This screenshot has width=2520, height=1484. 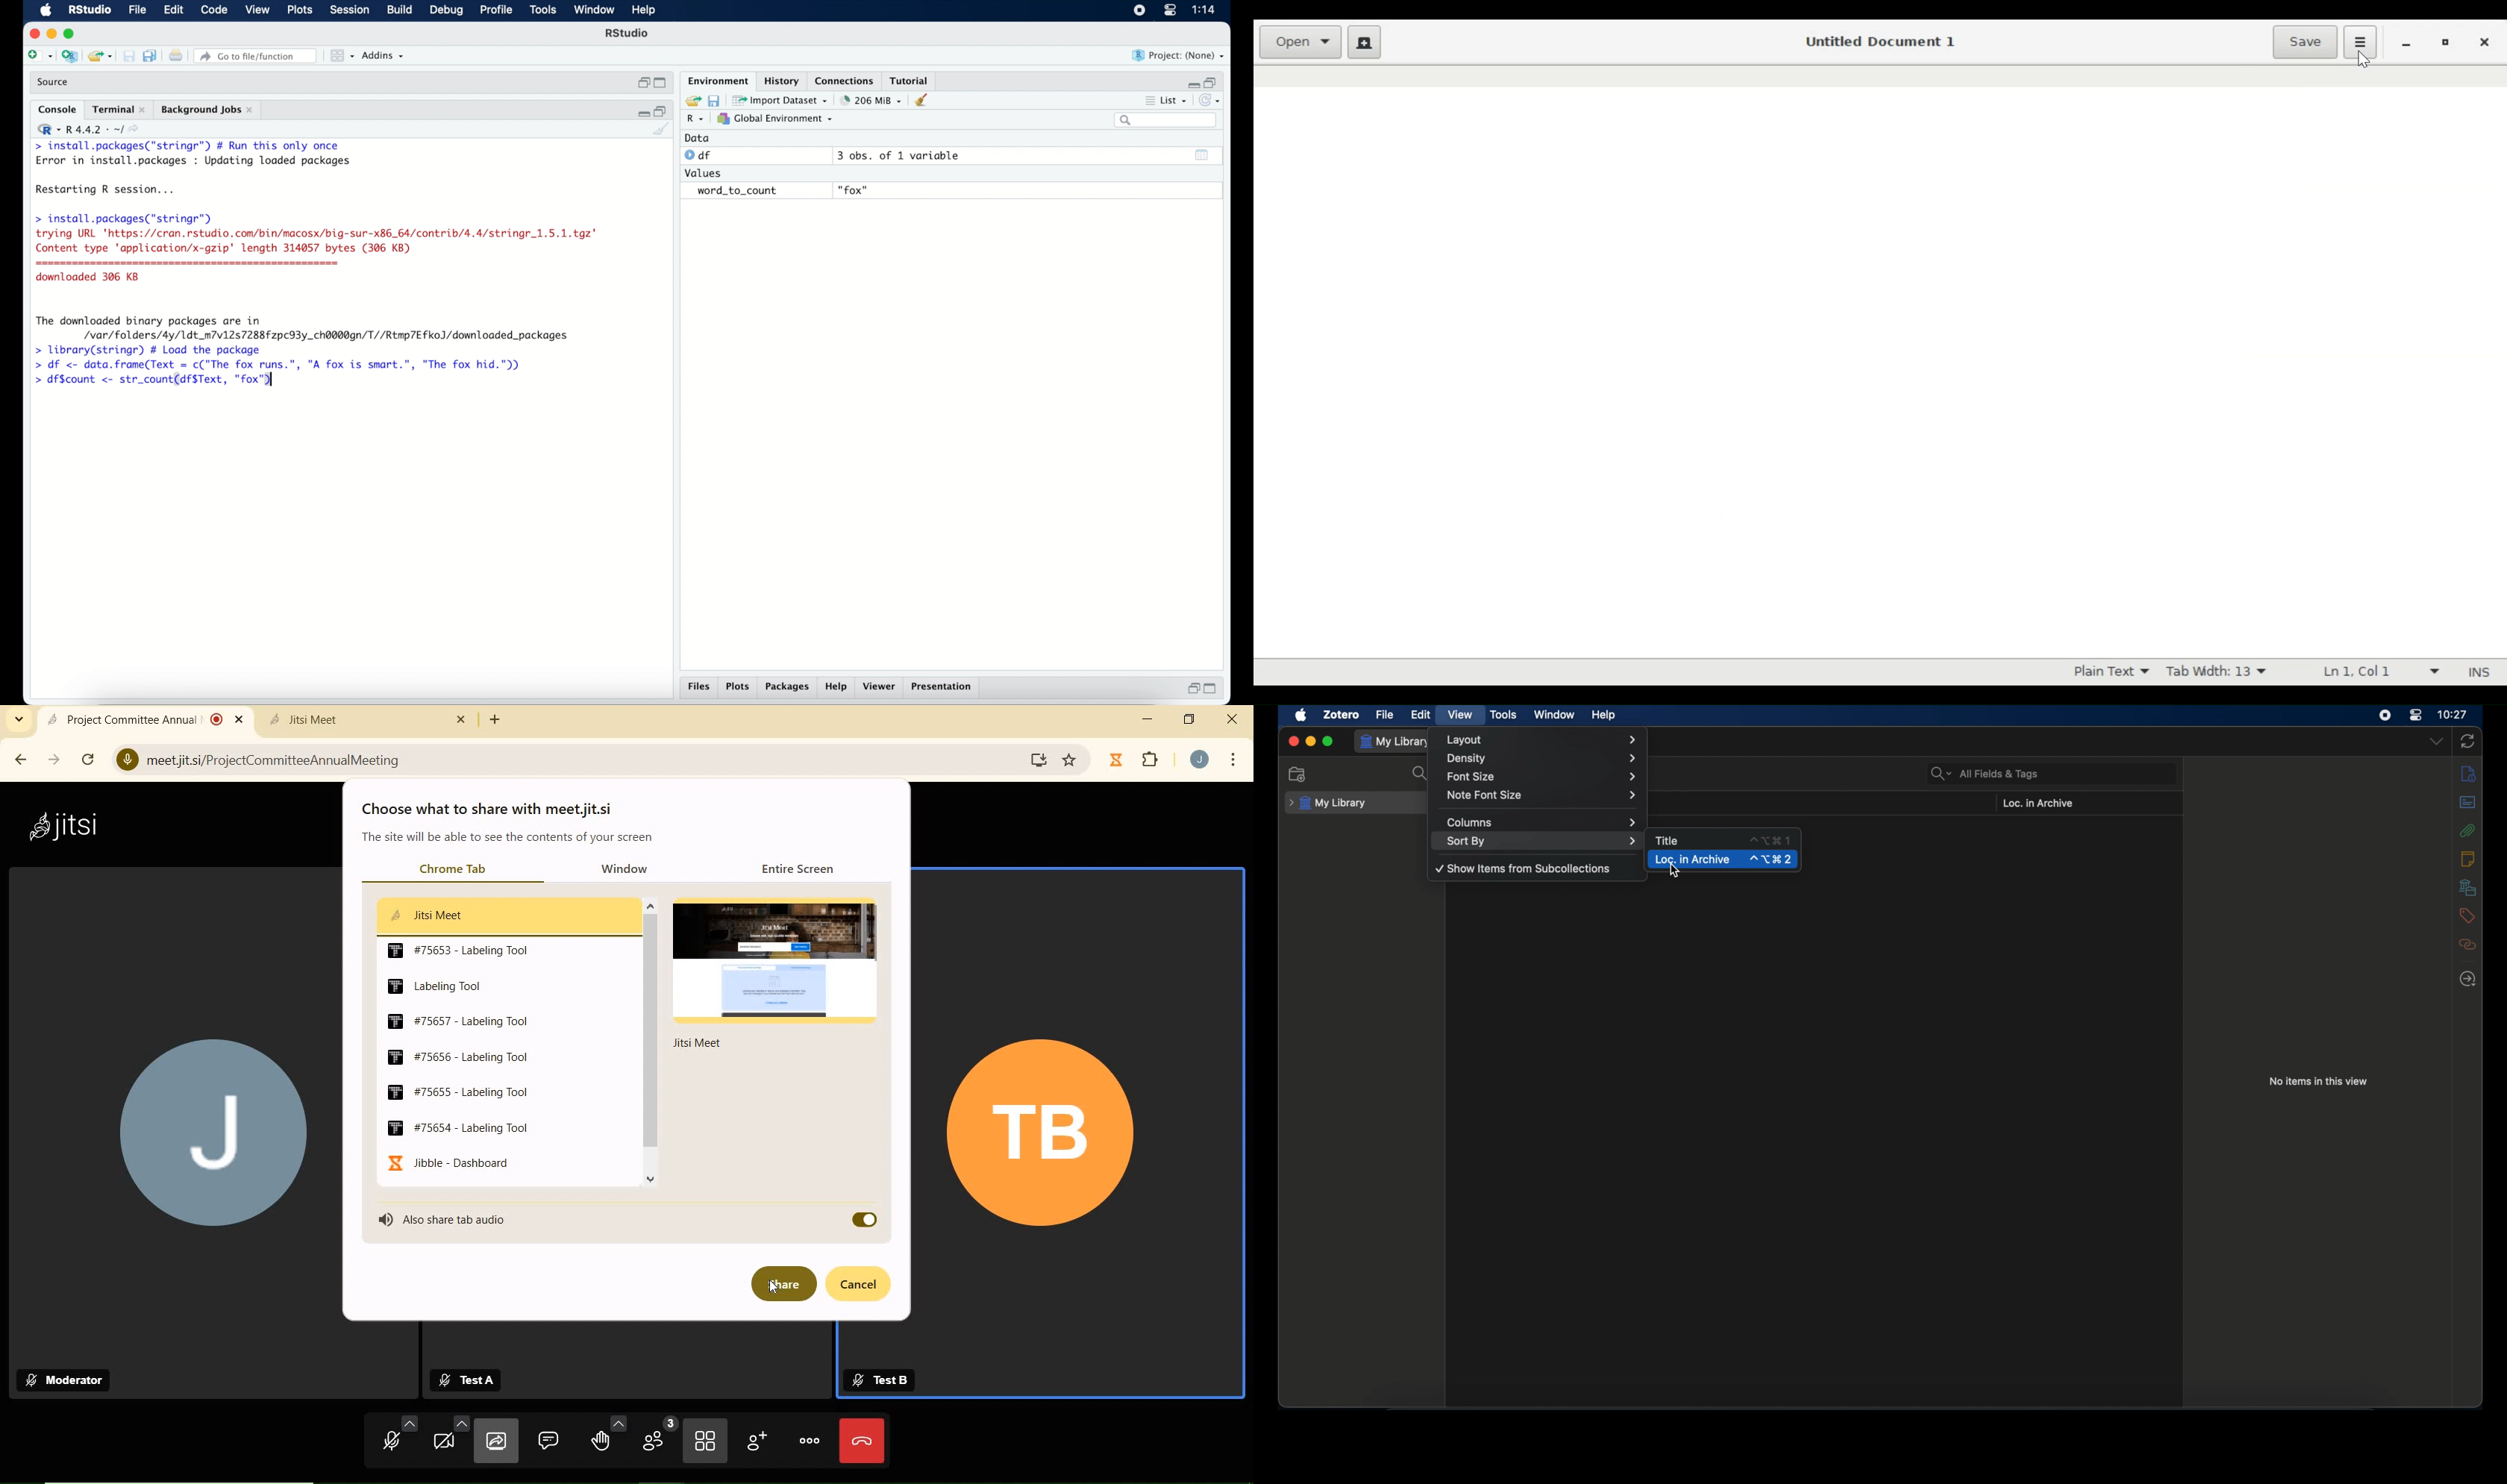 I want to click on save all document, so click(x=153, y=57).